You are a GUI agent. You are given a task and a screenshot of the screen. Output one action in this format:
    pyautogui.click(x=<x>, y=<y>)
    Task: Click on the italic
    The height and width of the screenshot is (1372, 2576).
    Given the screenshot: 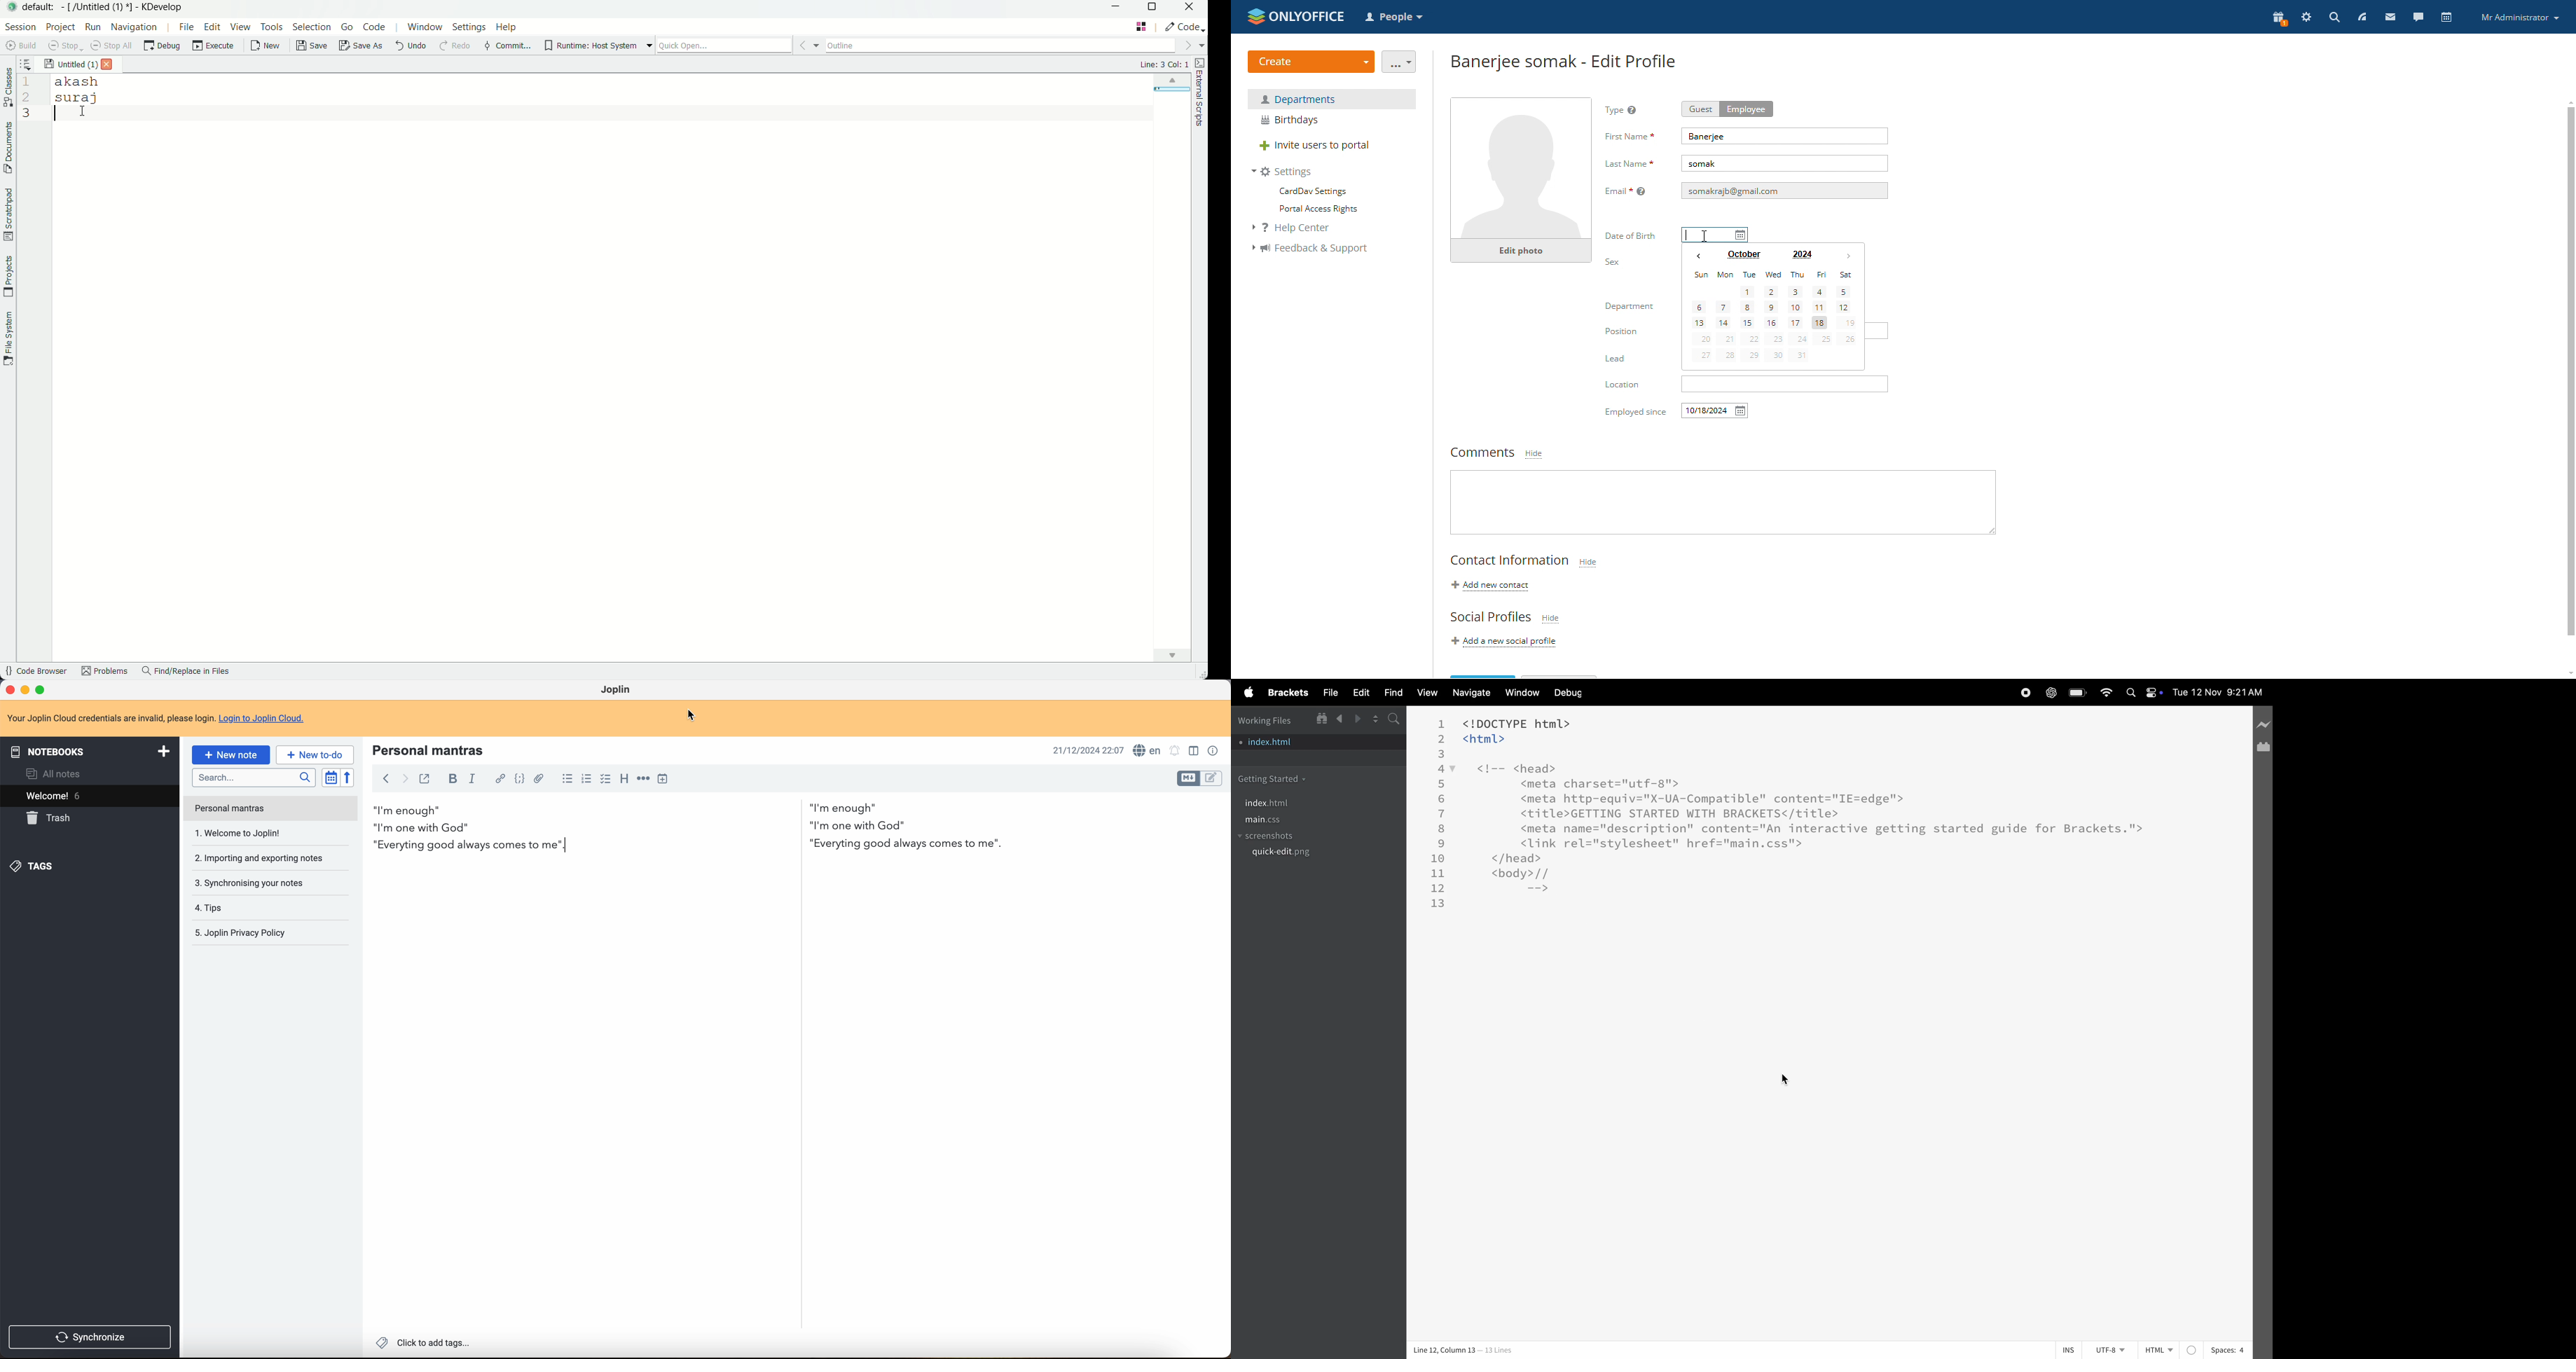 What is the action you would take?
    pyautogui.click(x=475, y=780)
    